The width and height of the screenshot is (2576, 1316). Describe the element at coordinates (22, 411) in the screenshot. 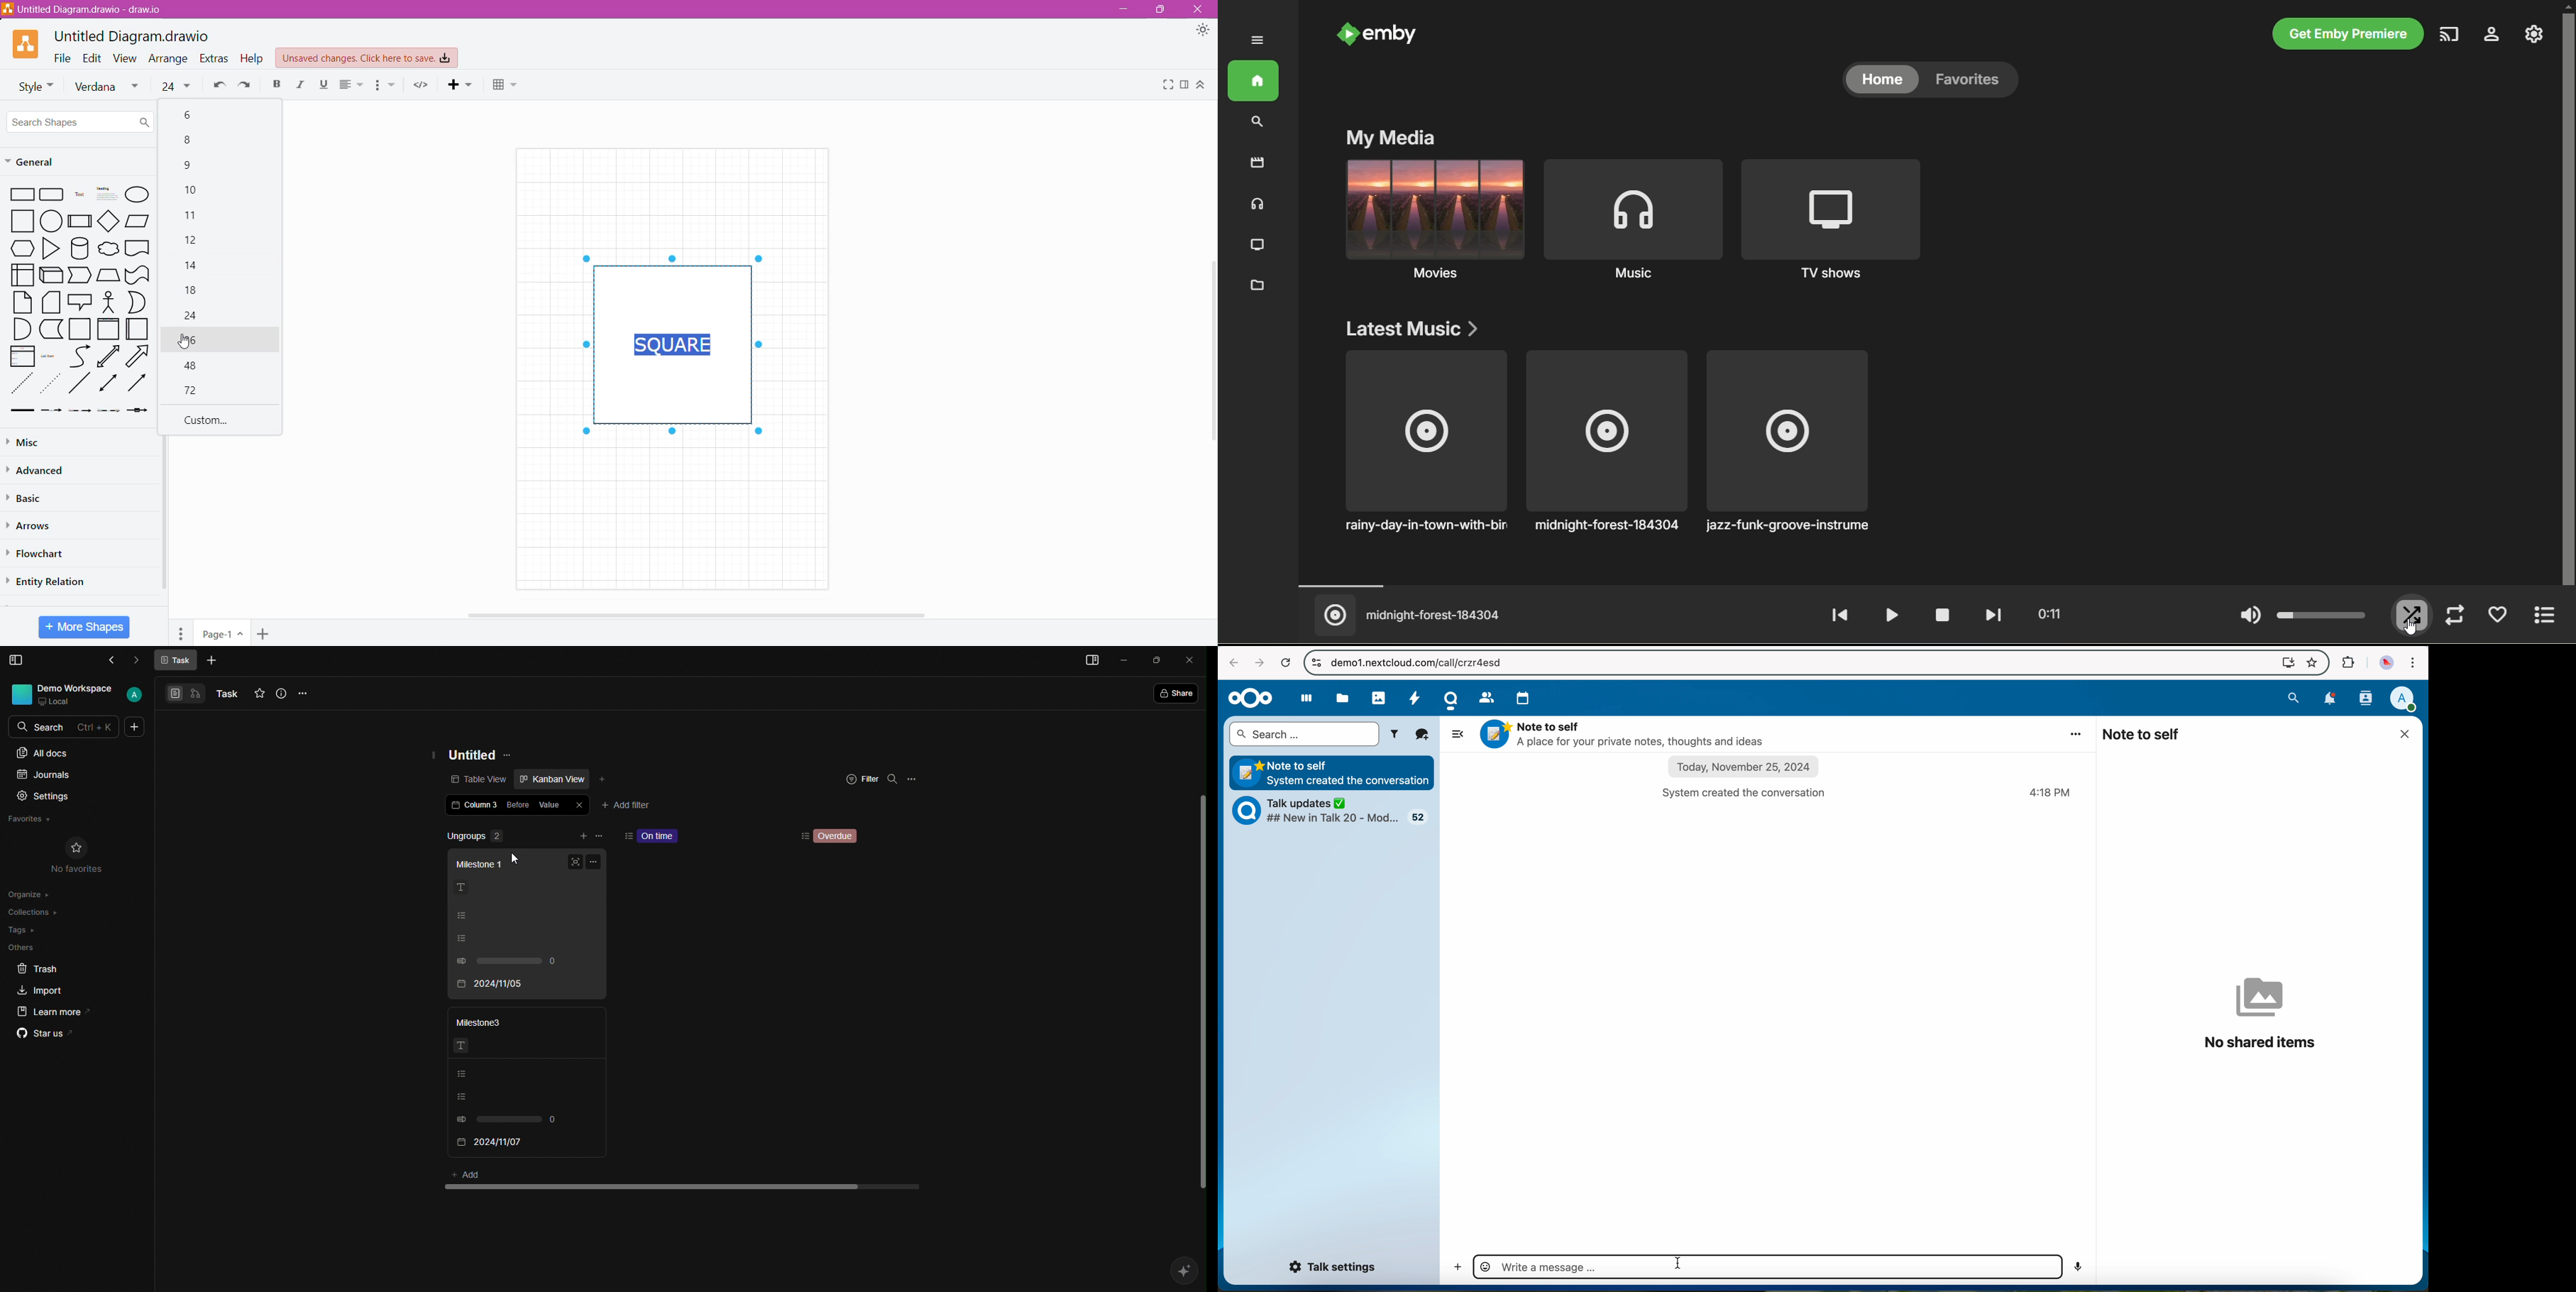

I see `Thick line` at that location.